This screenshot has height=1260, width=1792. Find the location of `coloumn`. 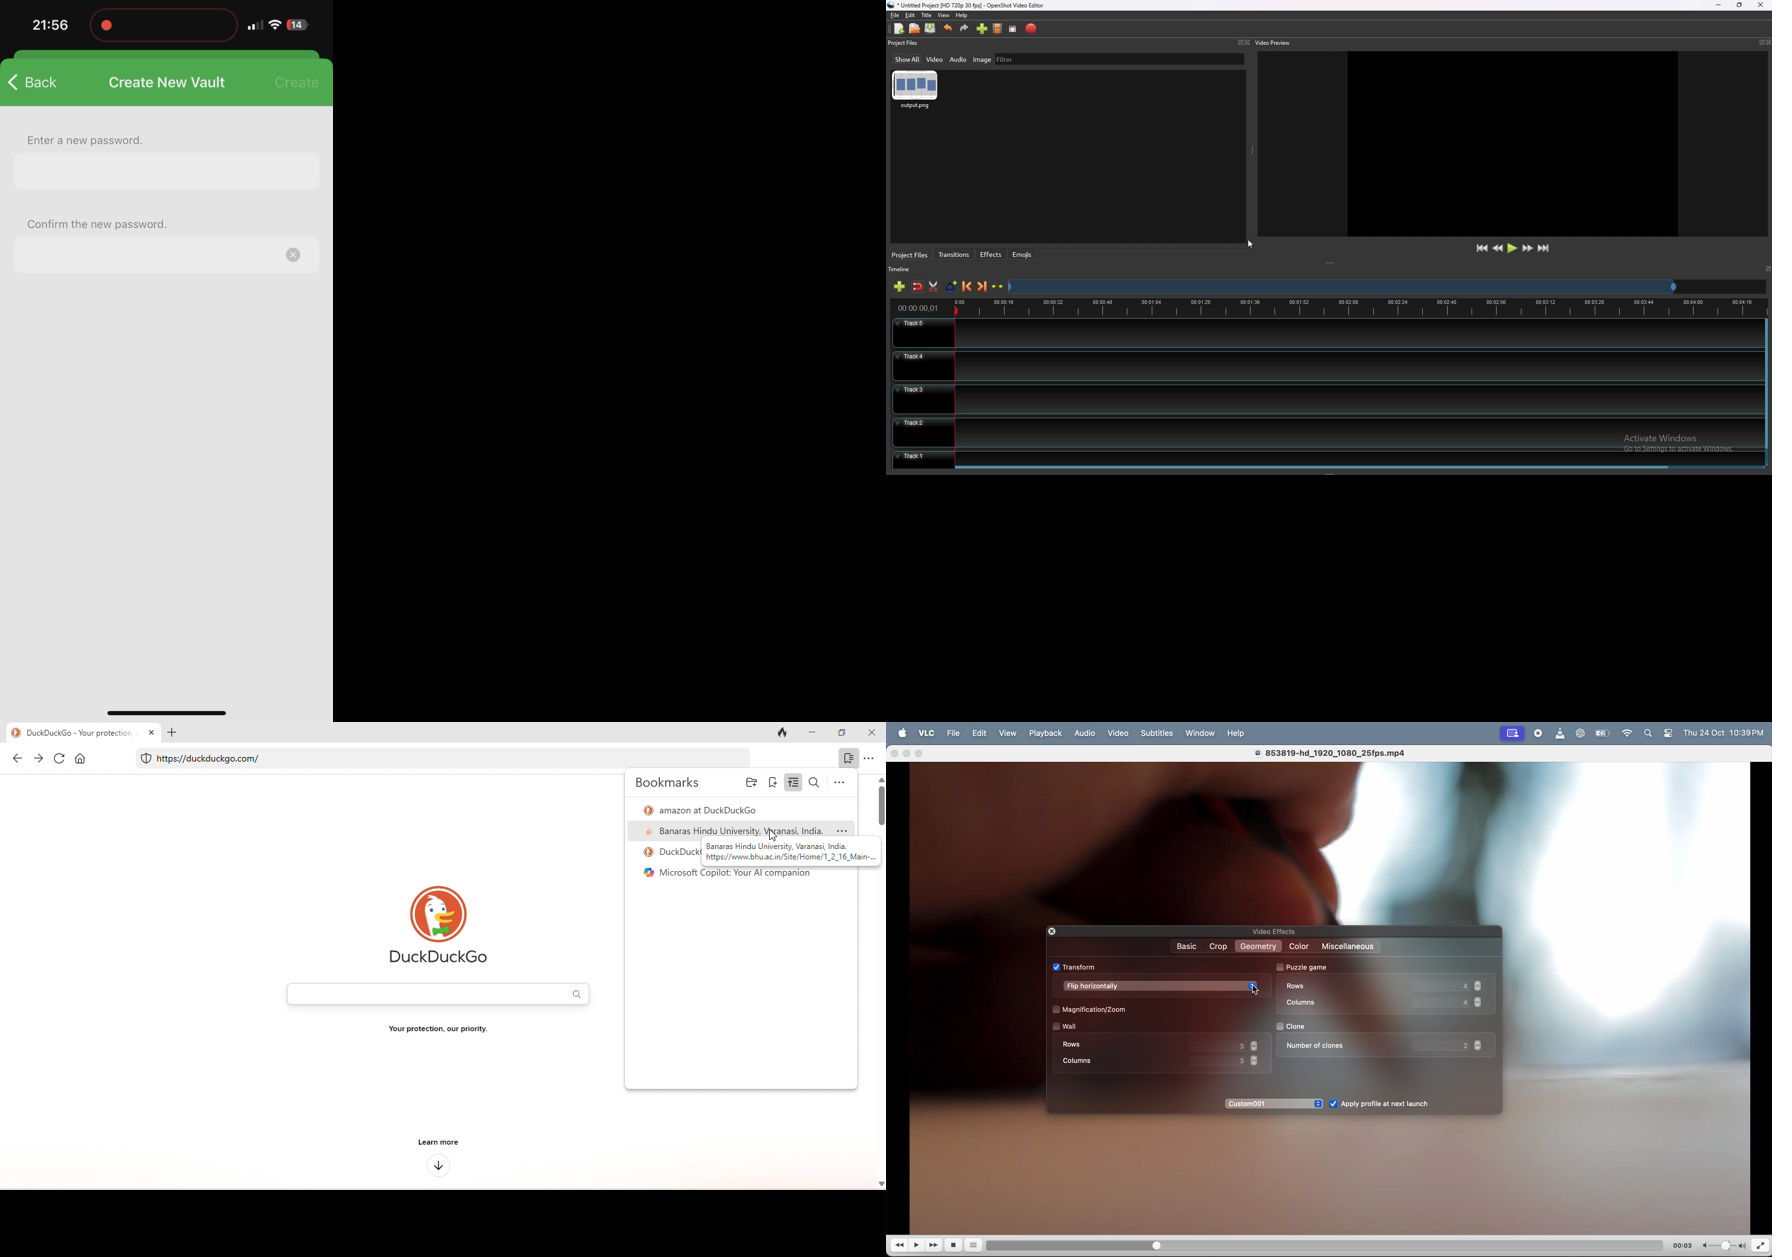

coloumn is located at coordinates (1080, 1060).